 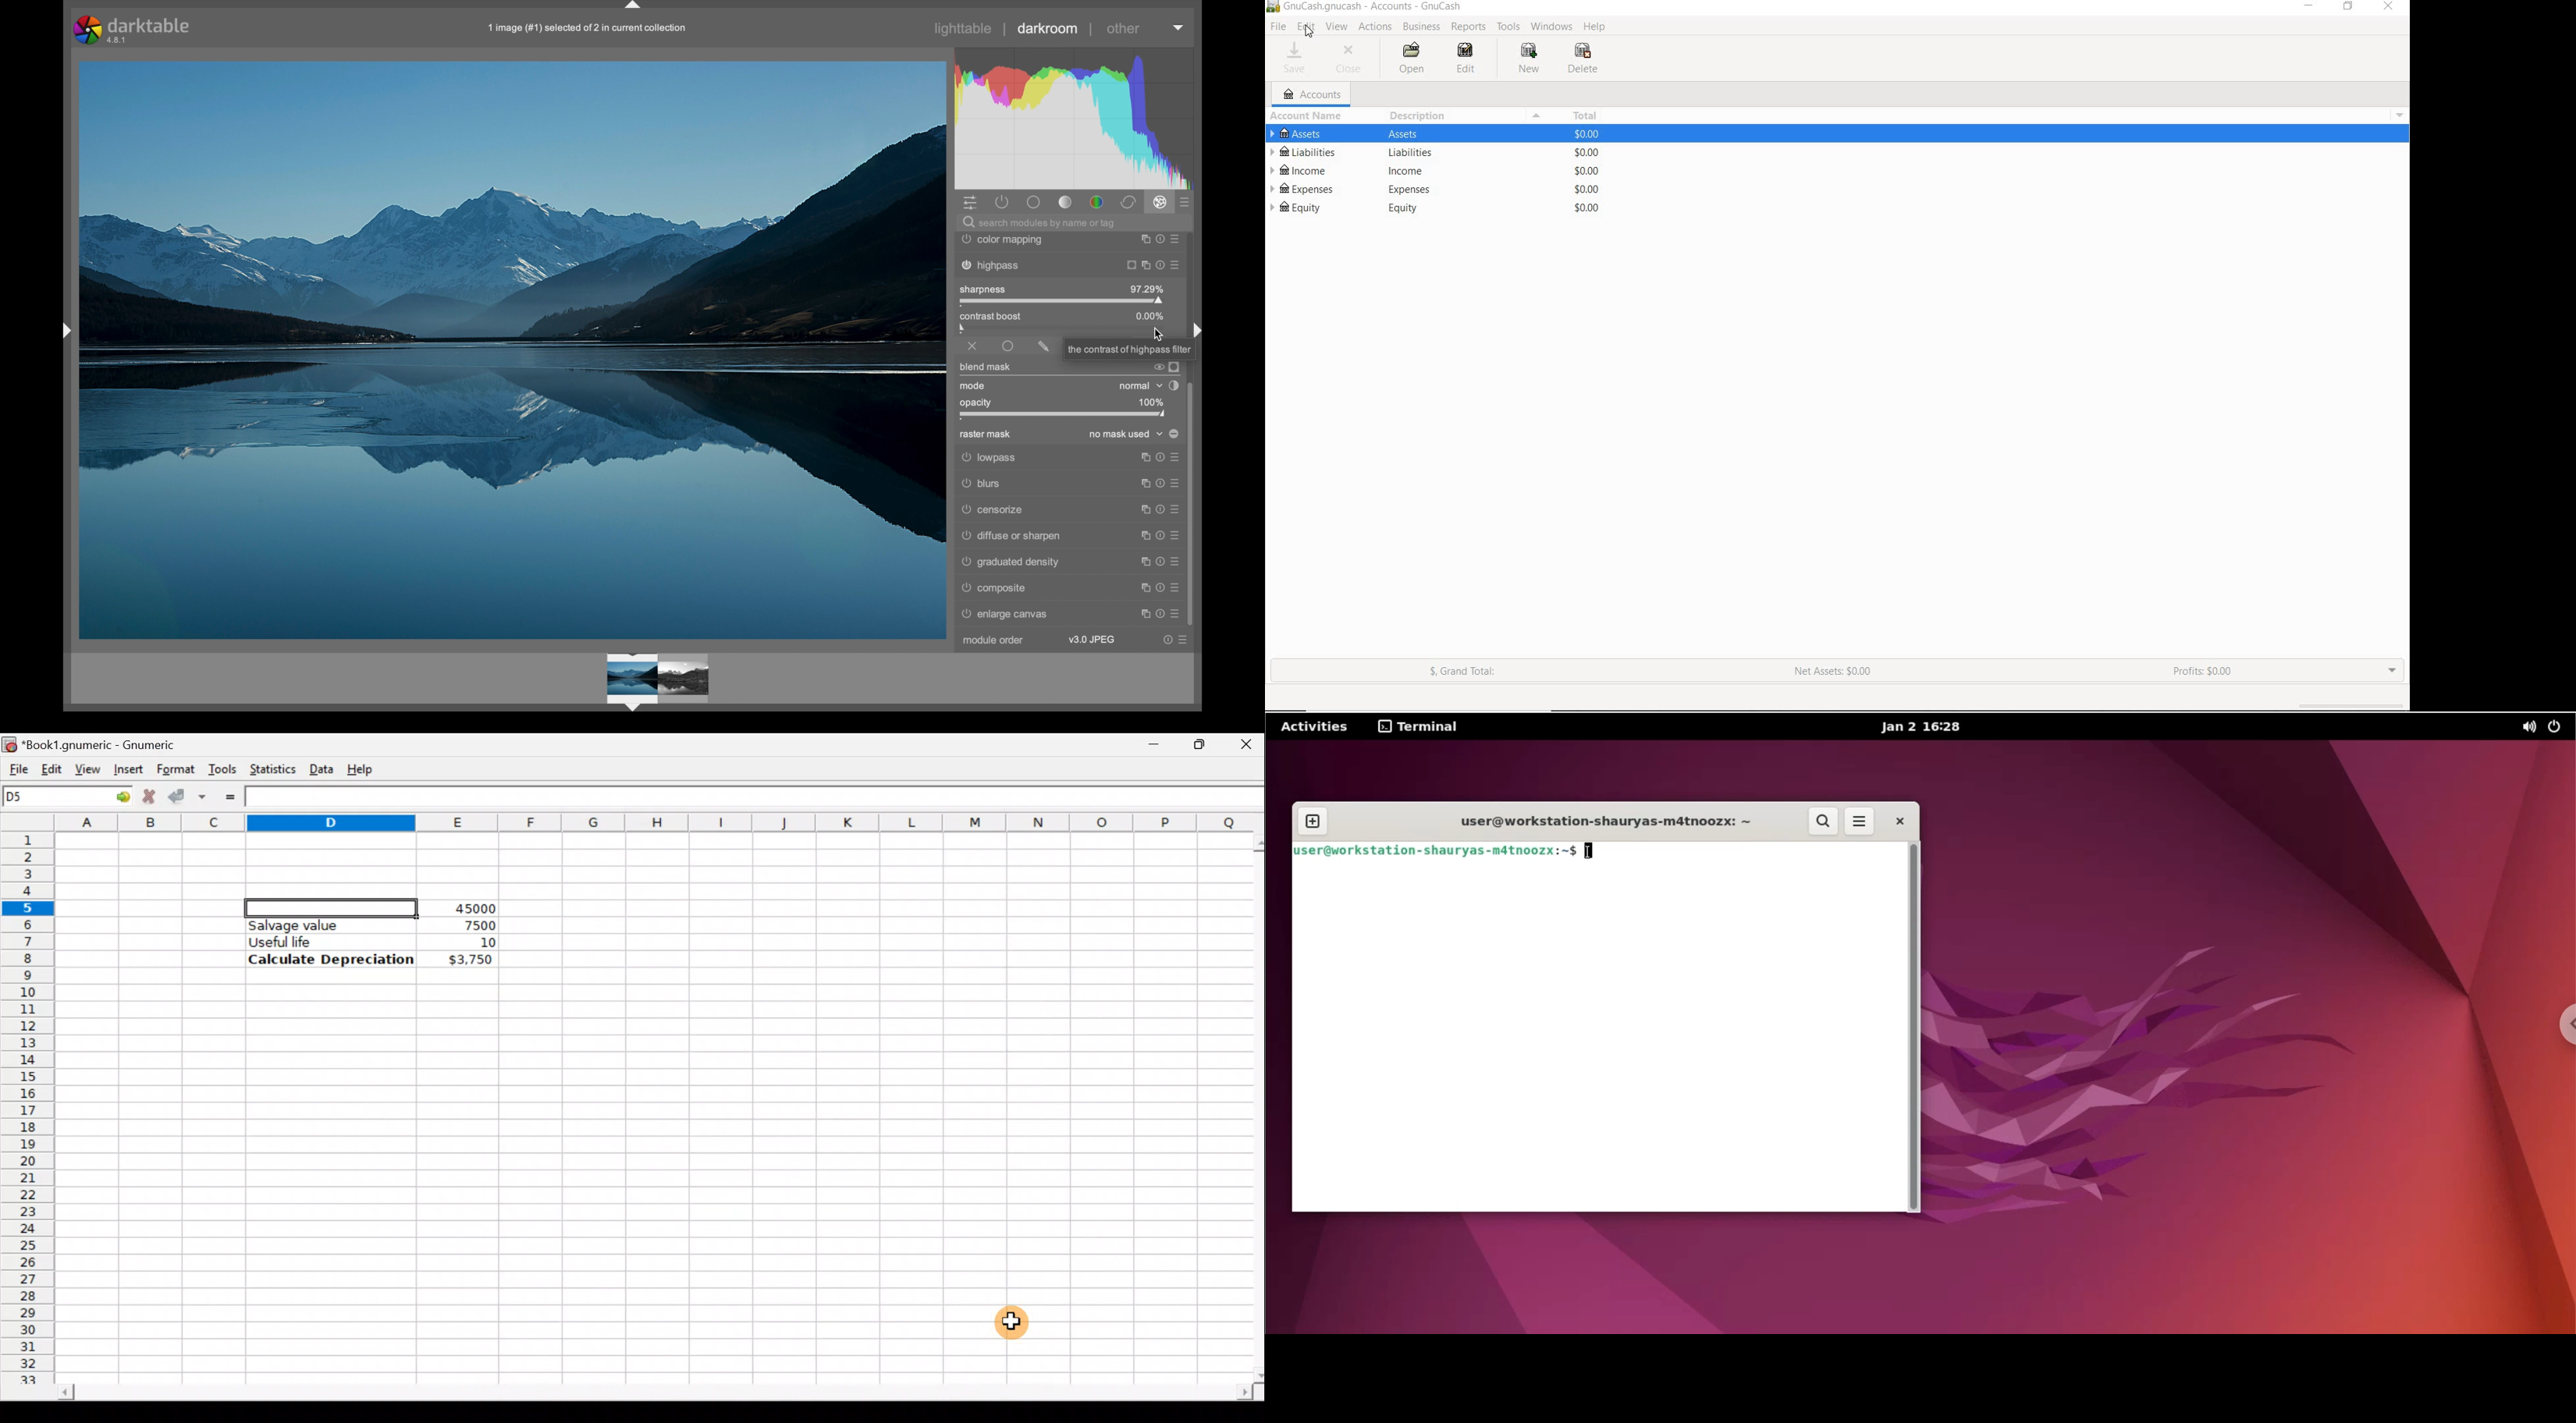 What do you see at coordinates (972, 203) in the screenshot?
I see `quick access panel` at bounding box center [972, 203].